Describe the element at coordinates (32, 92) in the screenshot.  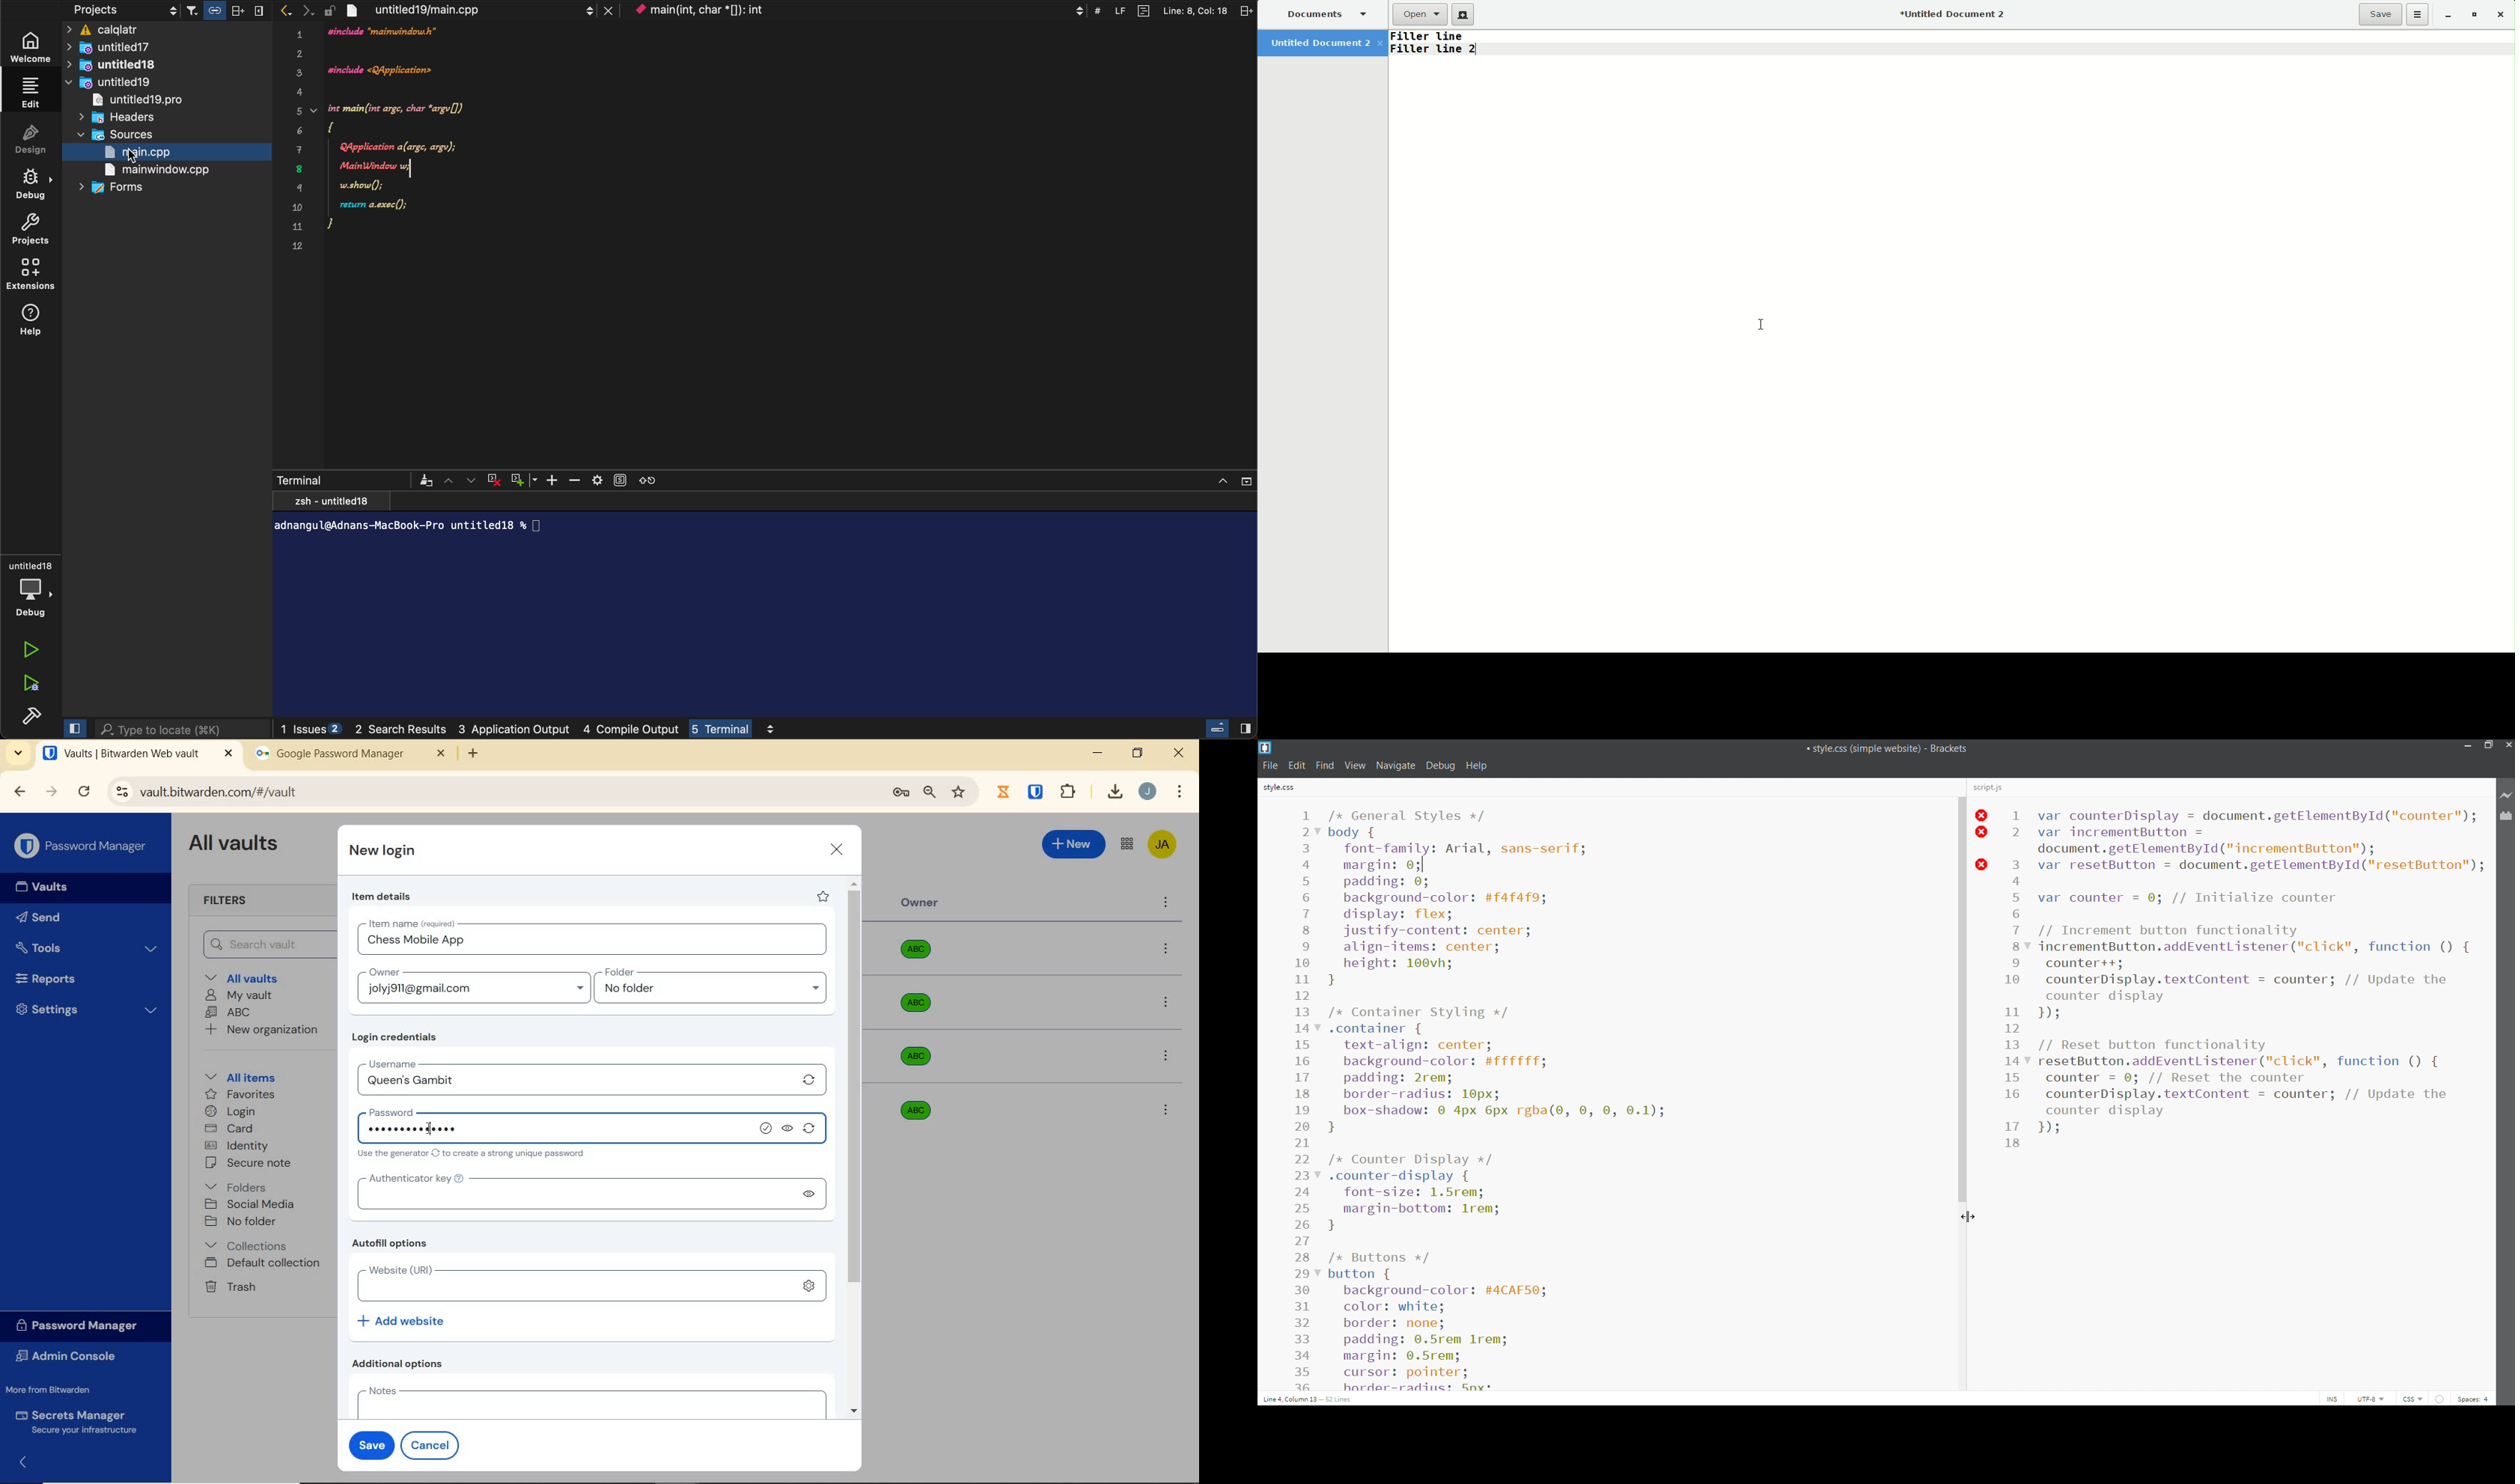
I see `ediT` at that location.